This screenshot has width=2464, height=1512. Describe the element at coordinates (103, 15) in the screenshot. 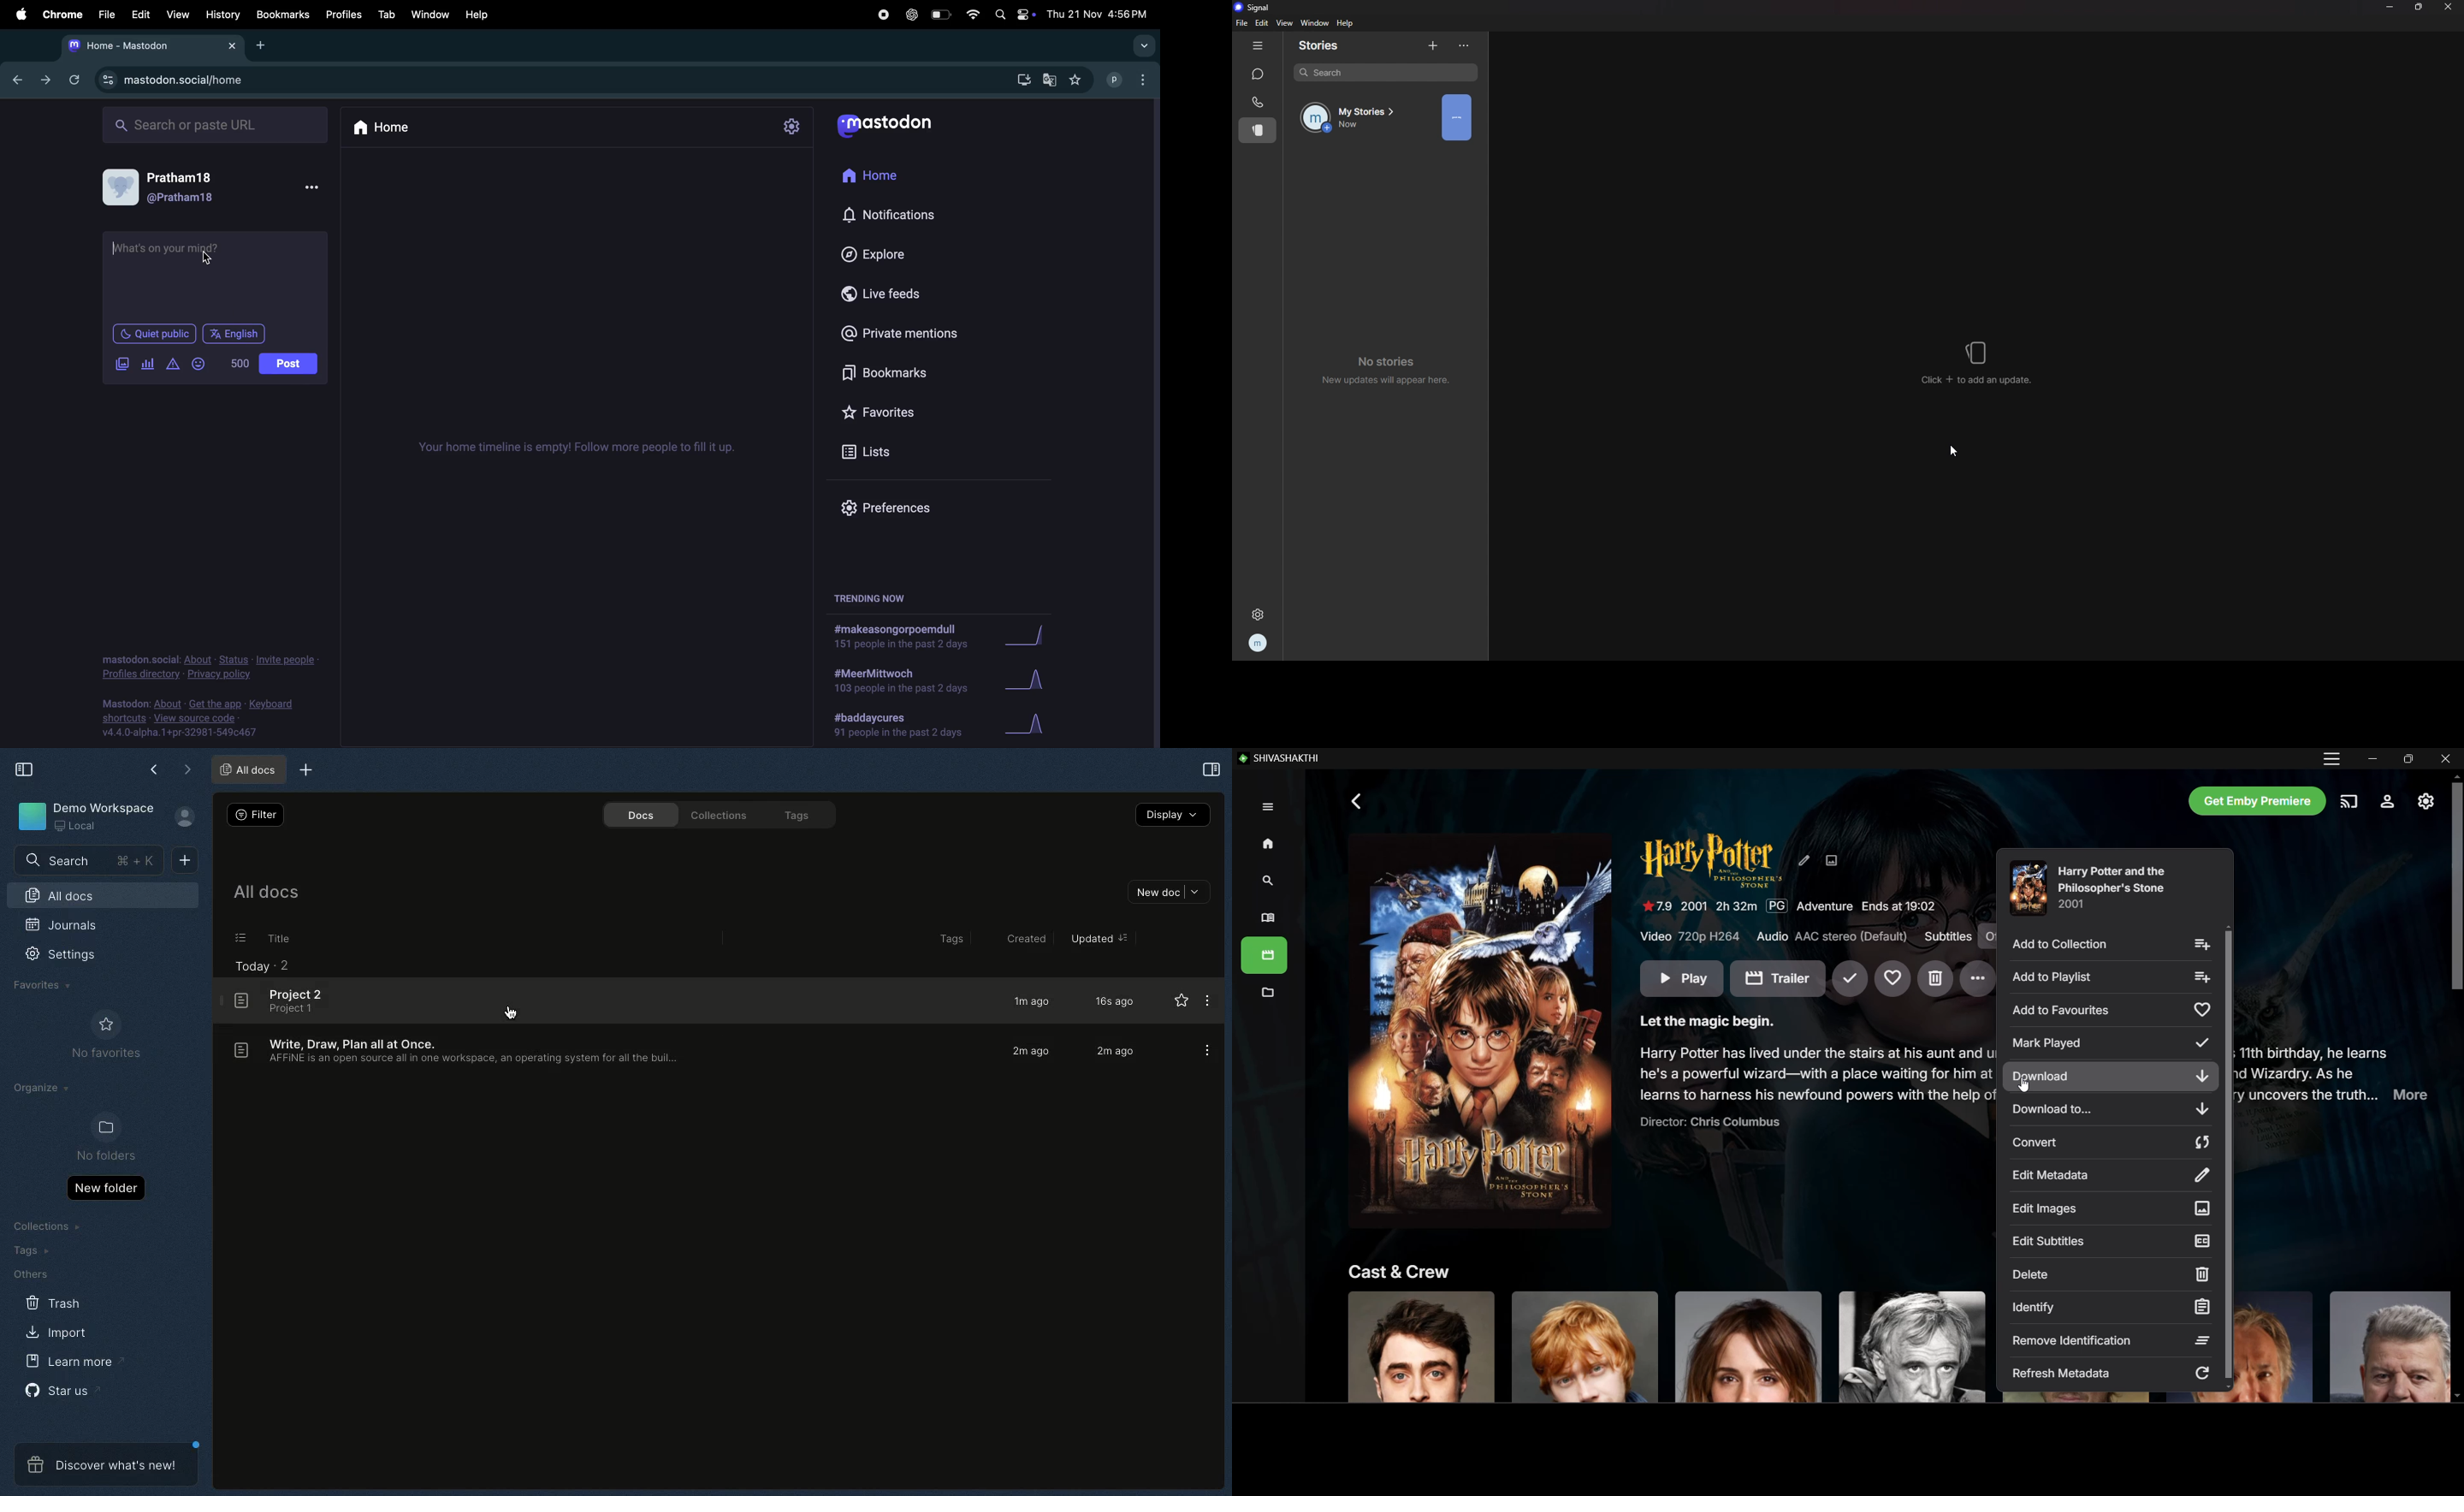

I see `file` at that location.